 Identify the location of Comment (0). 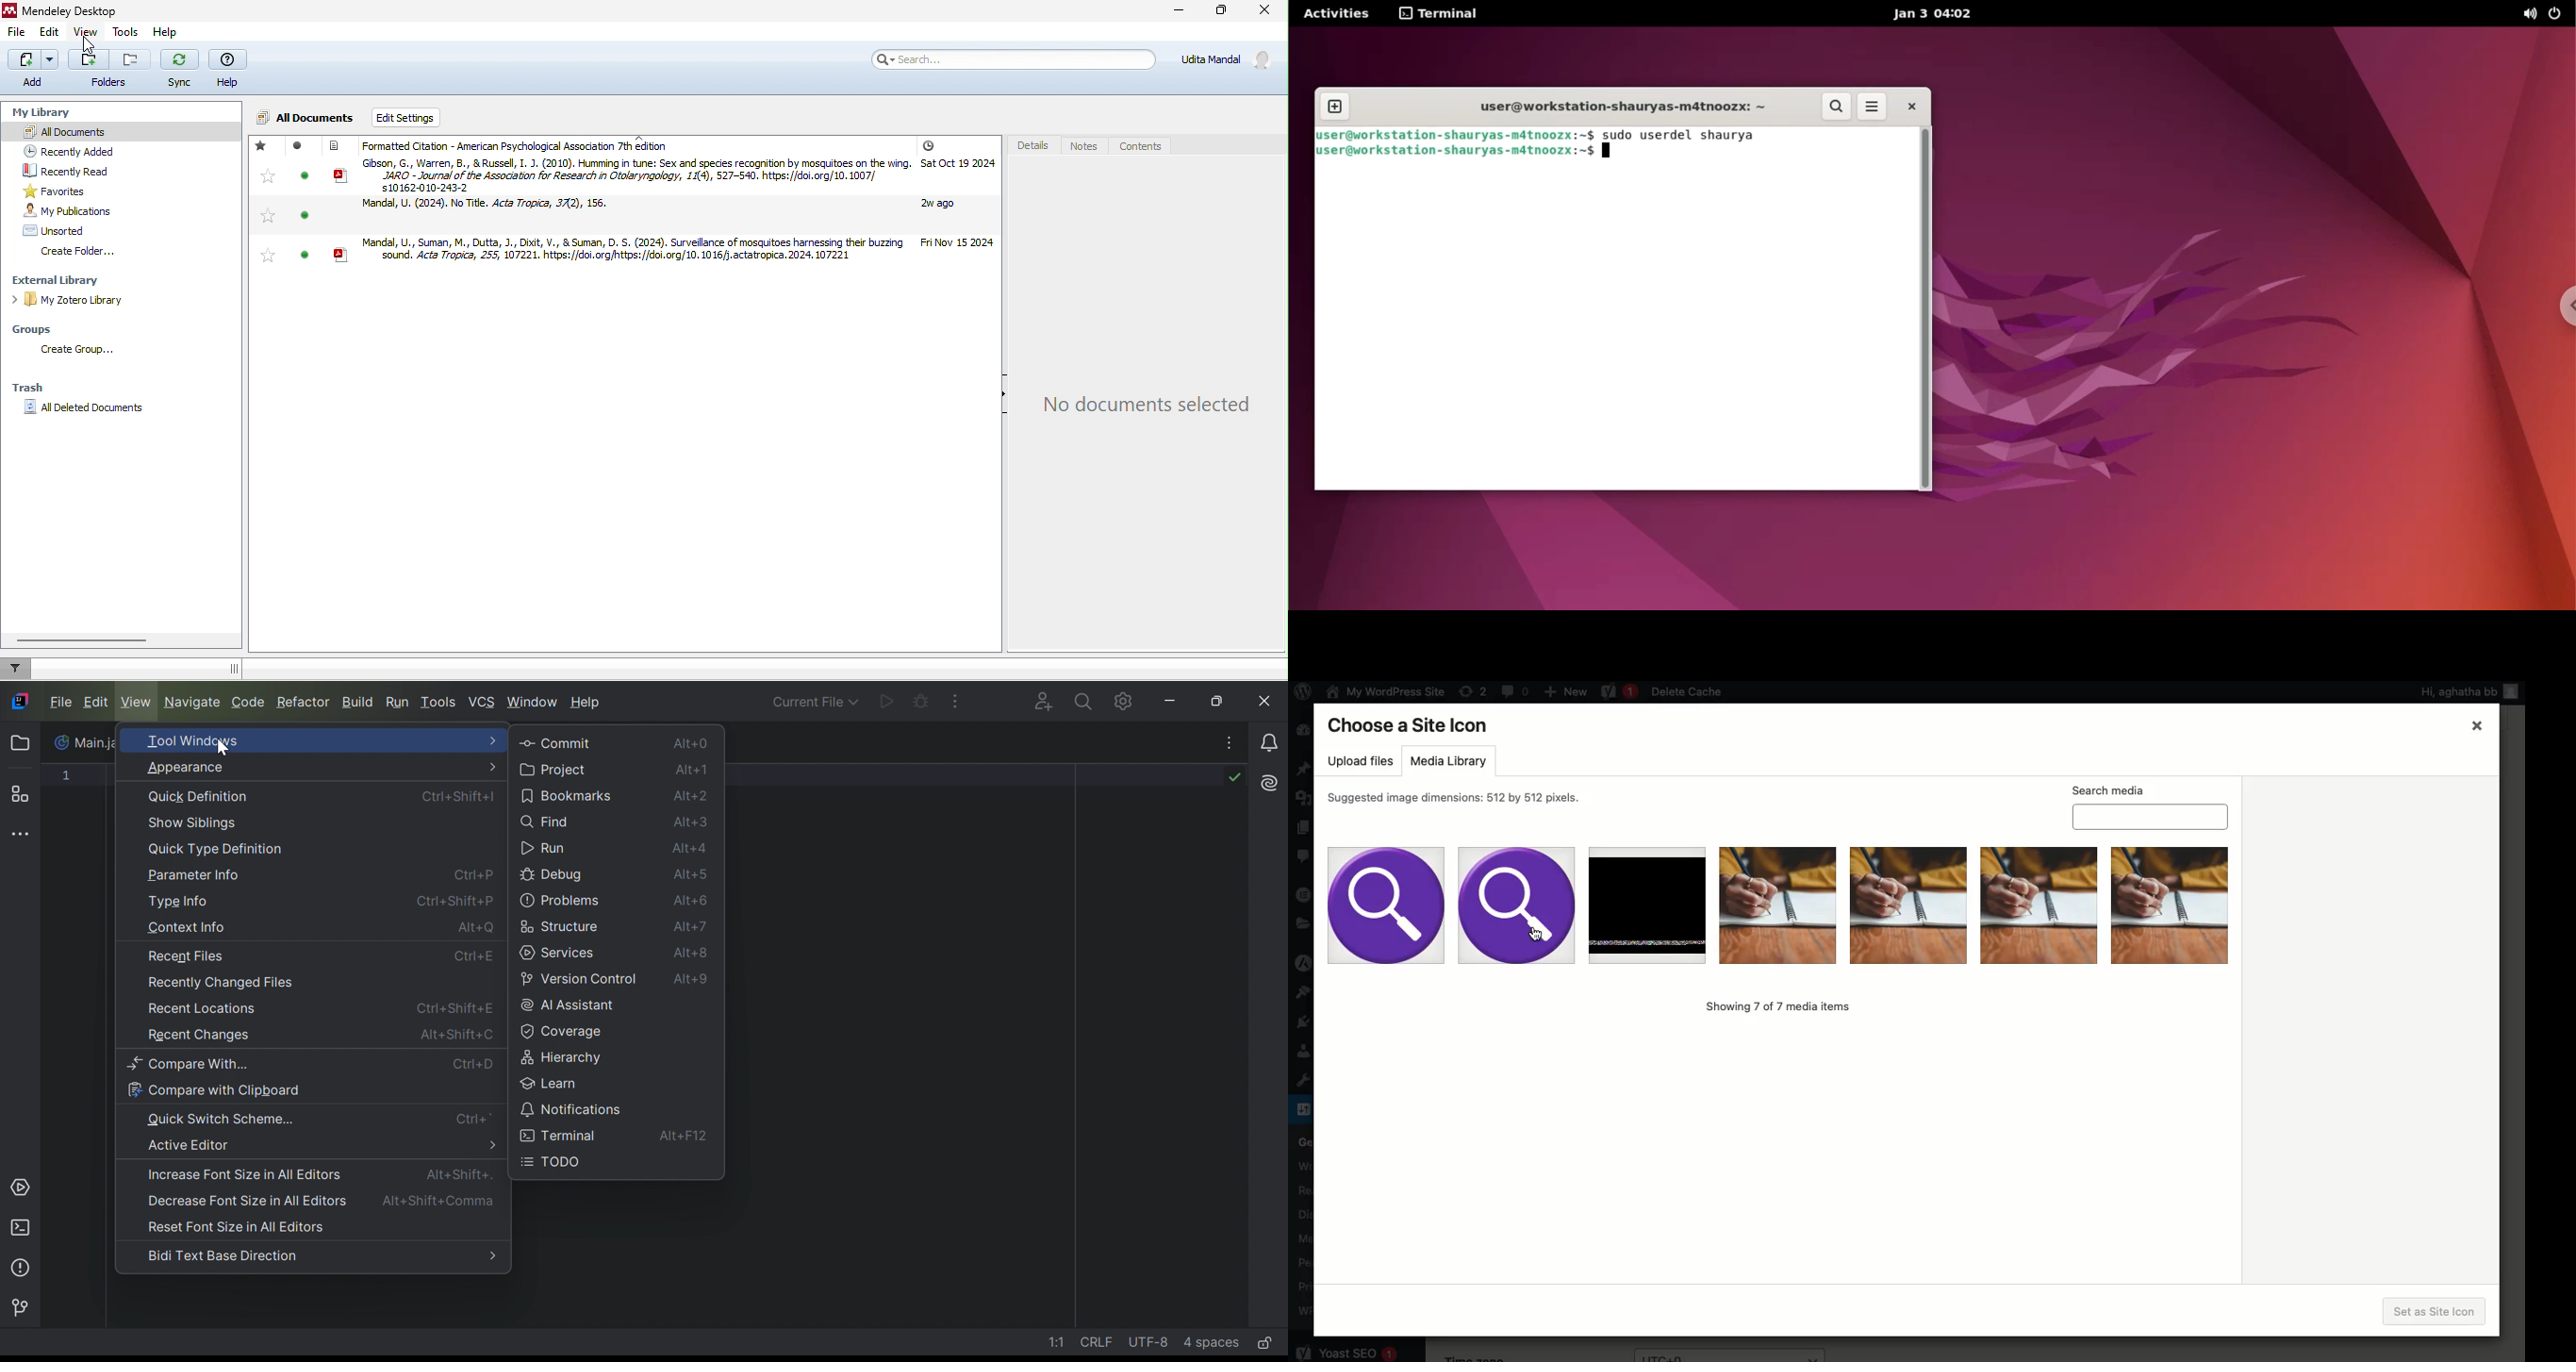
(1514, 690).